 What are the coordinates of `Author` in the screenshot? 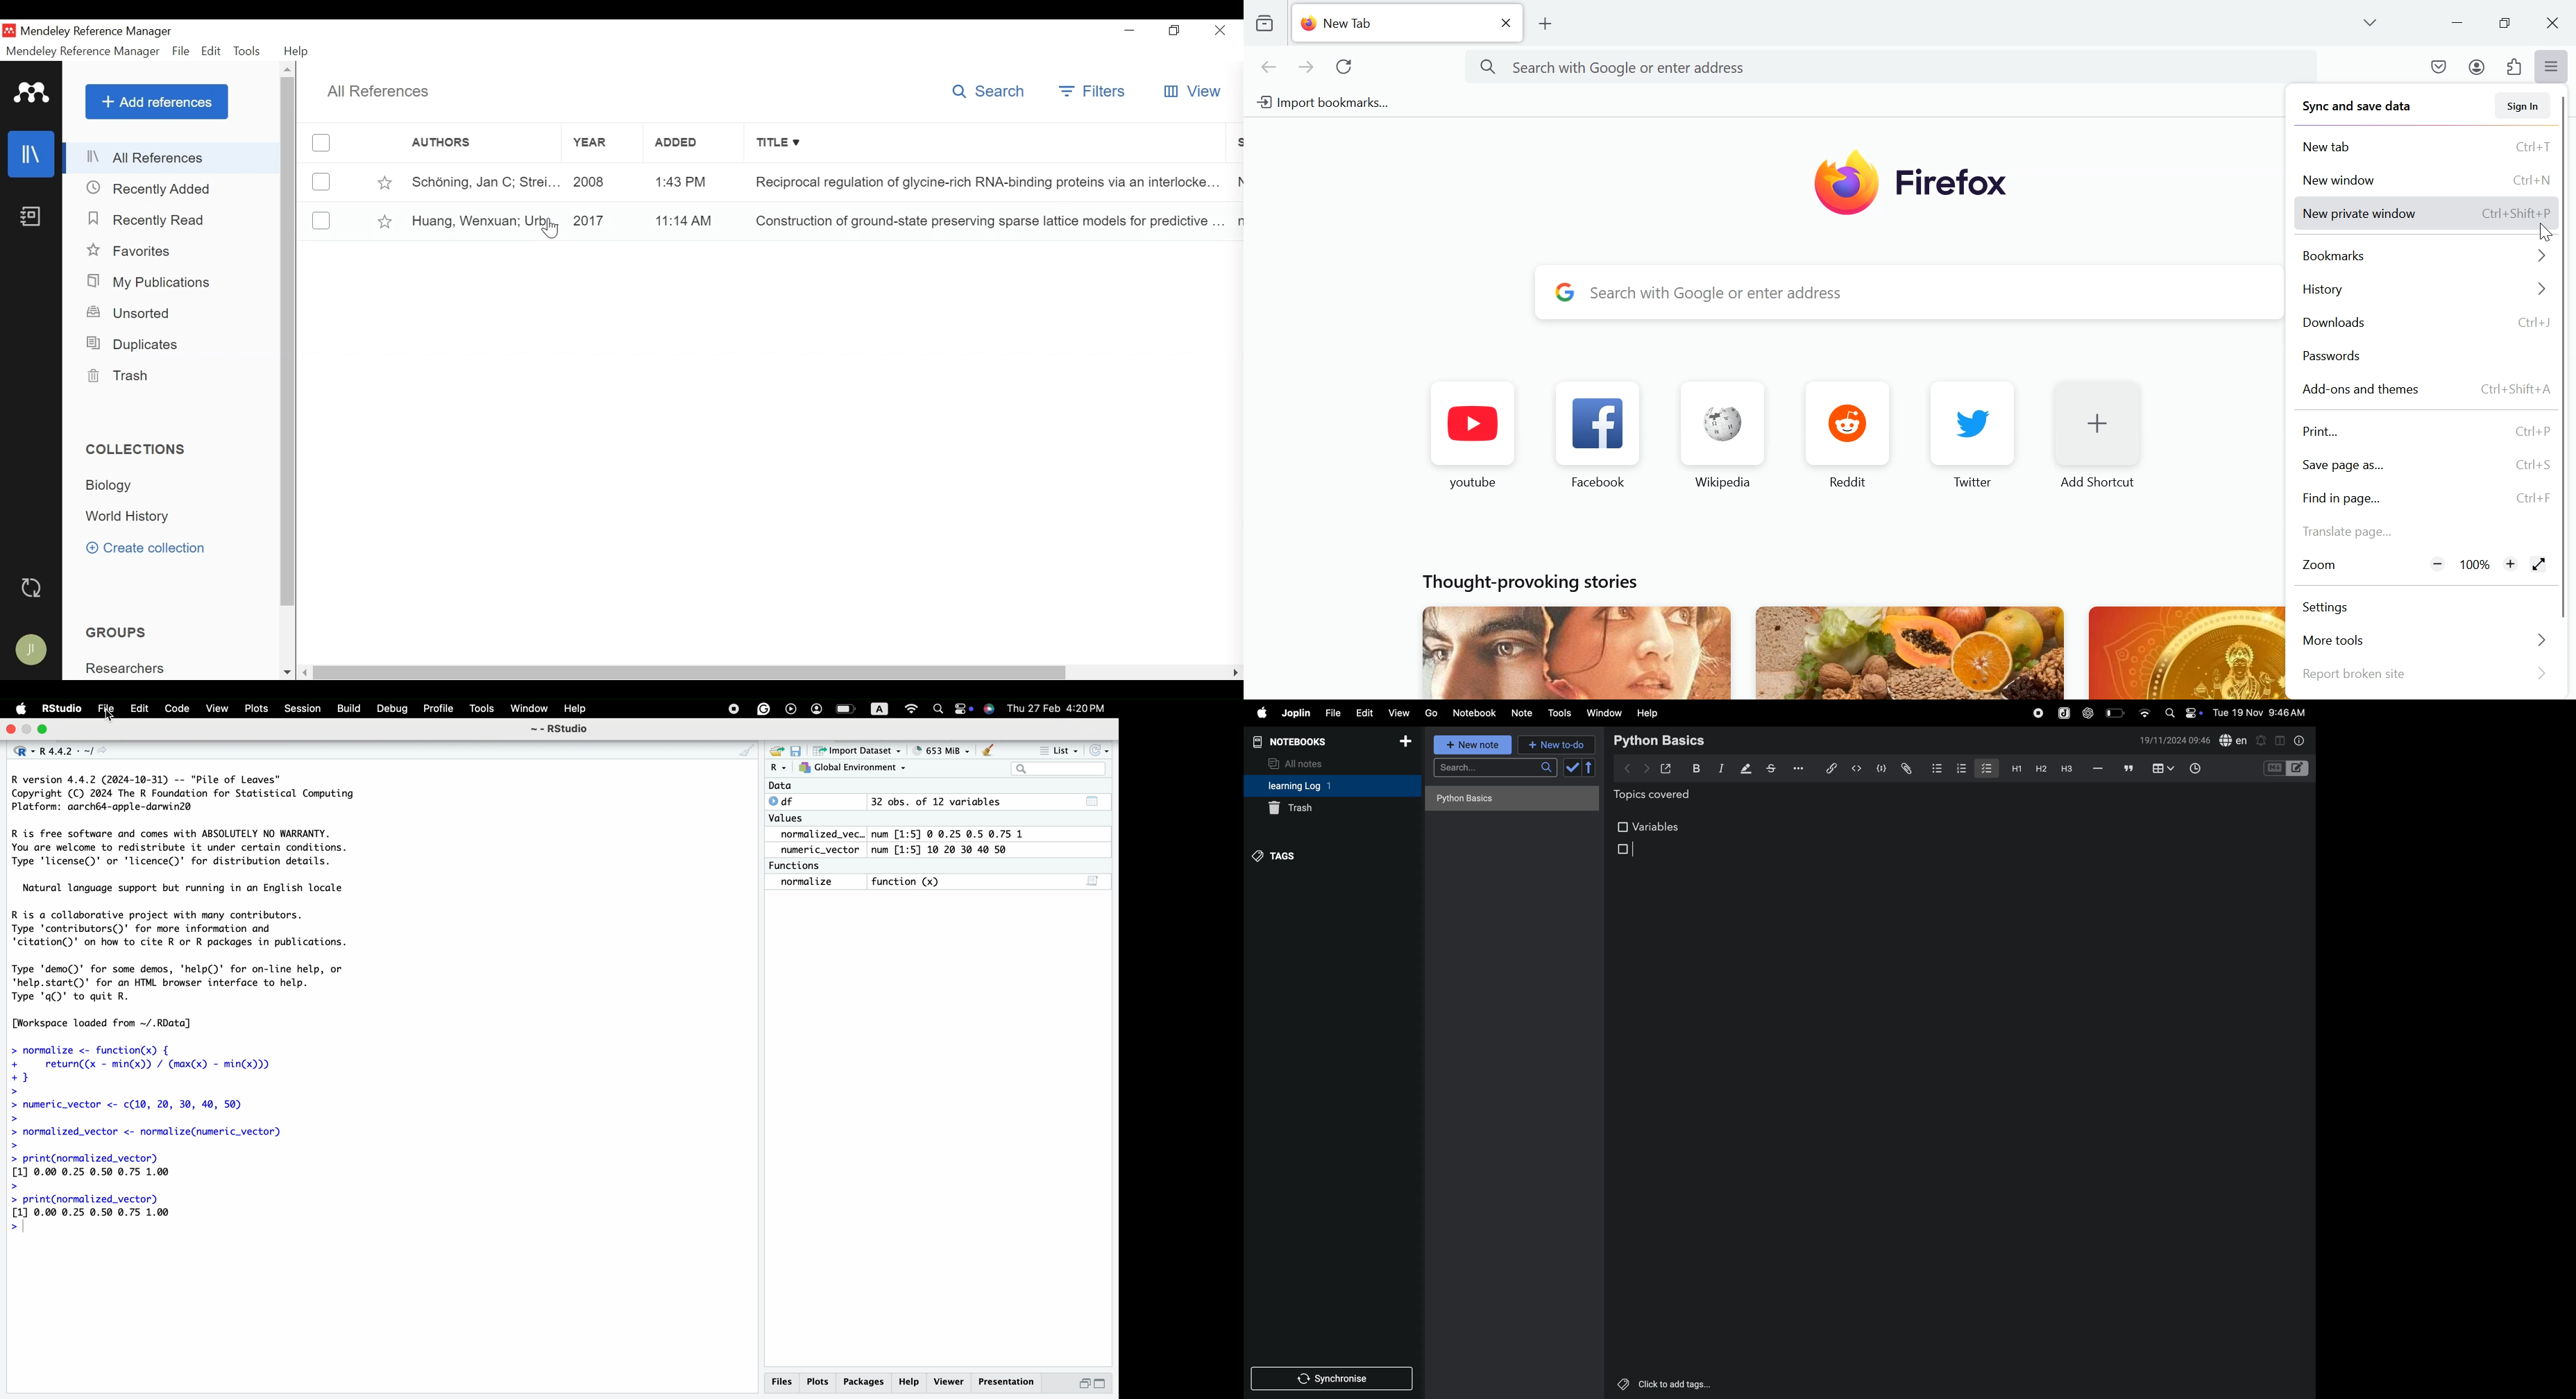 It's located at (463, 142).